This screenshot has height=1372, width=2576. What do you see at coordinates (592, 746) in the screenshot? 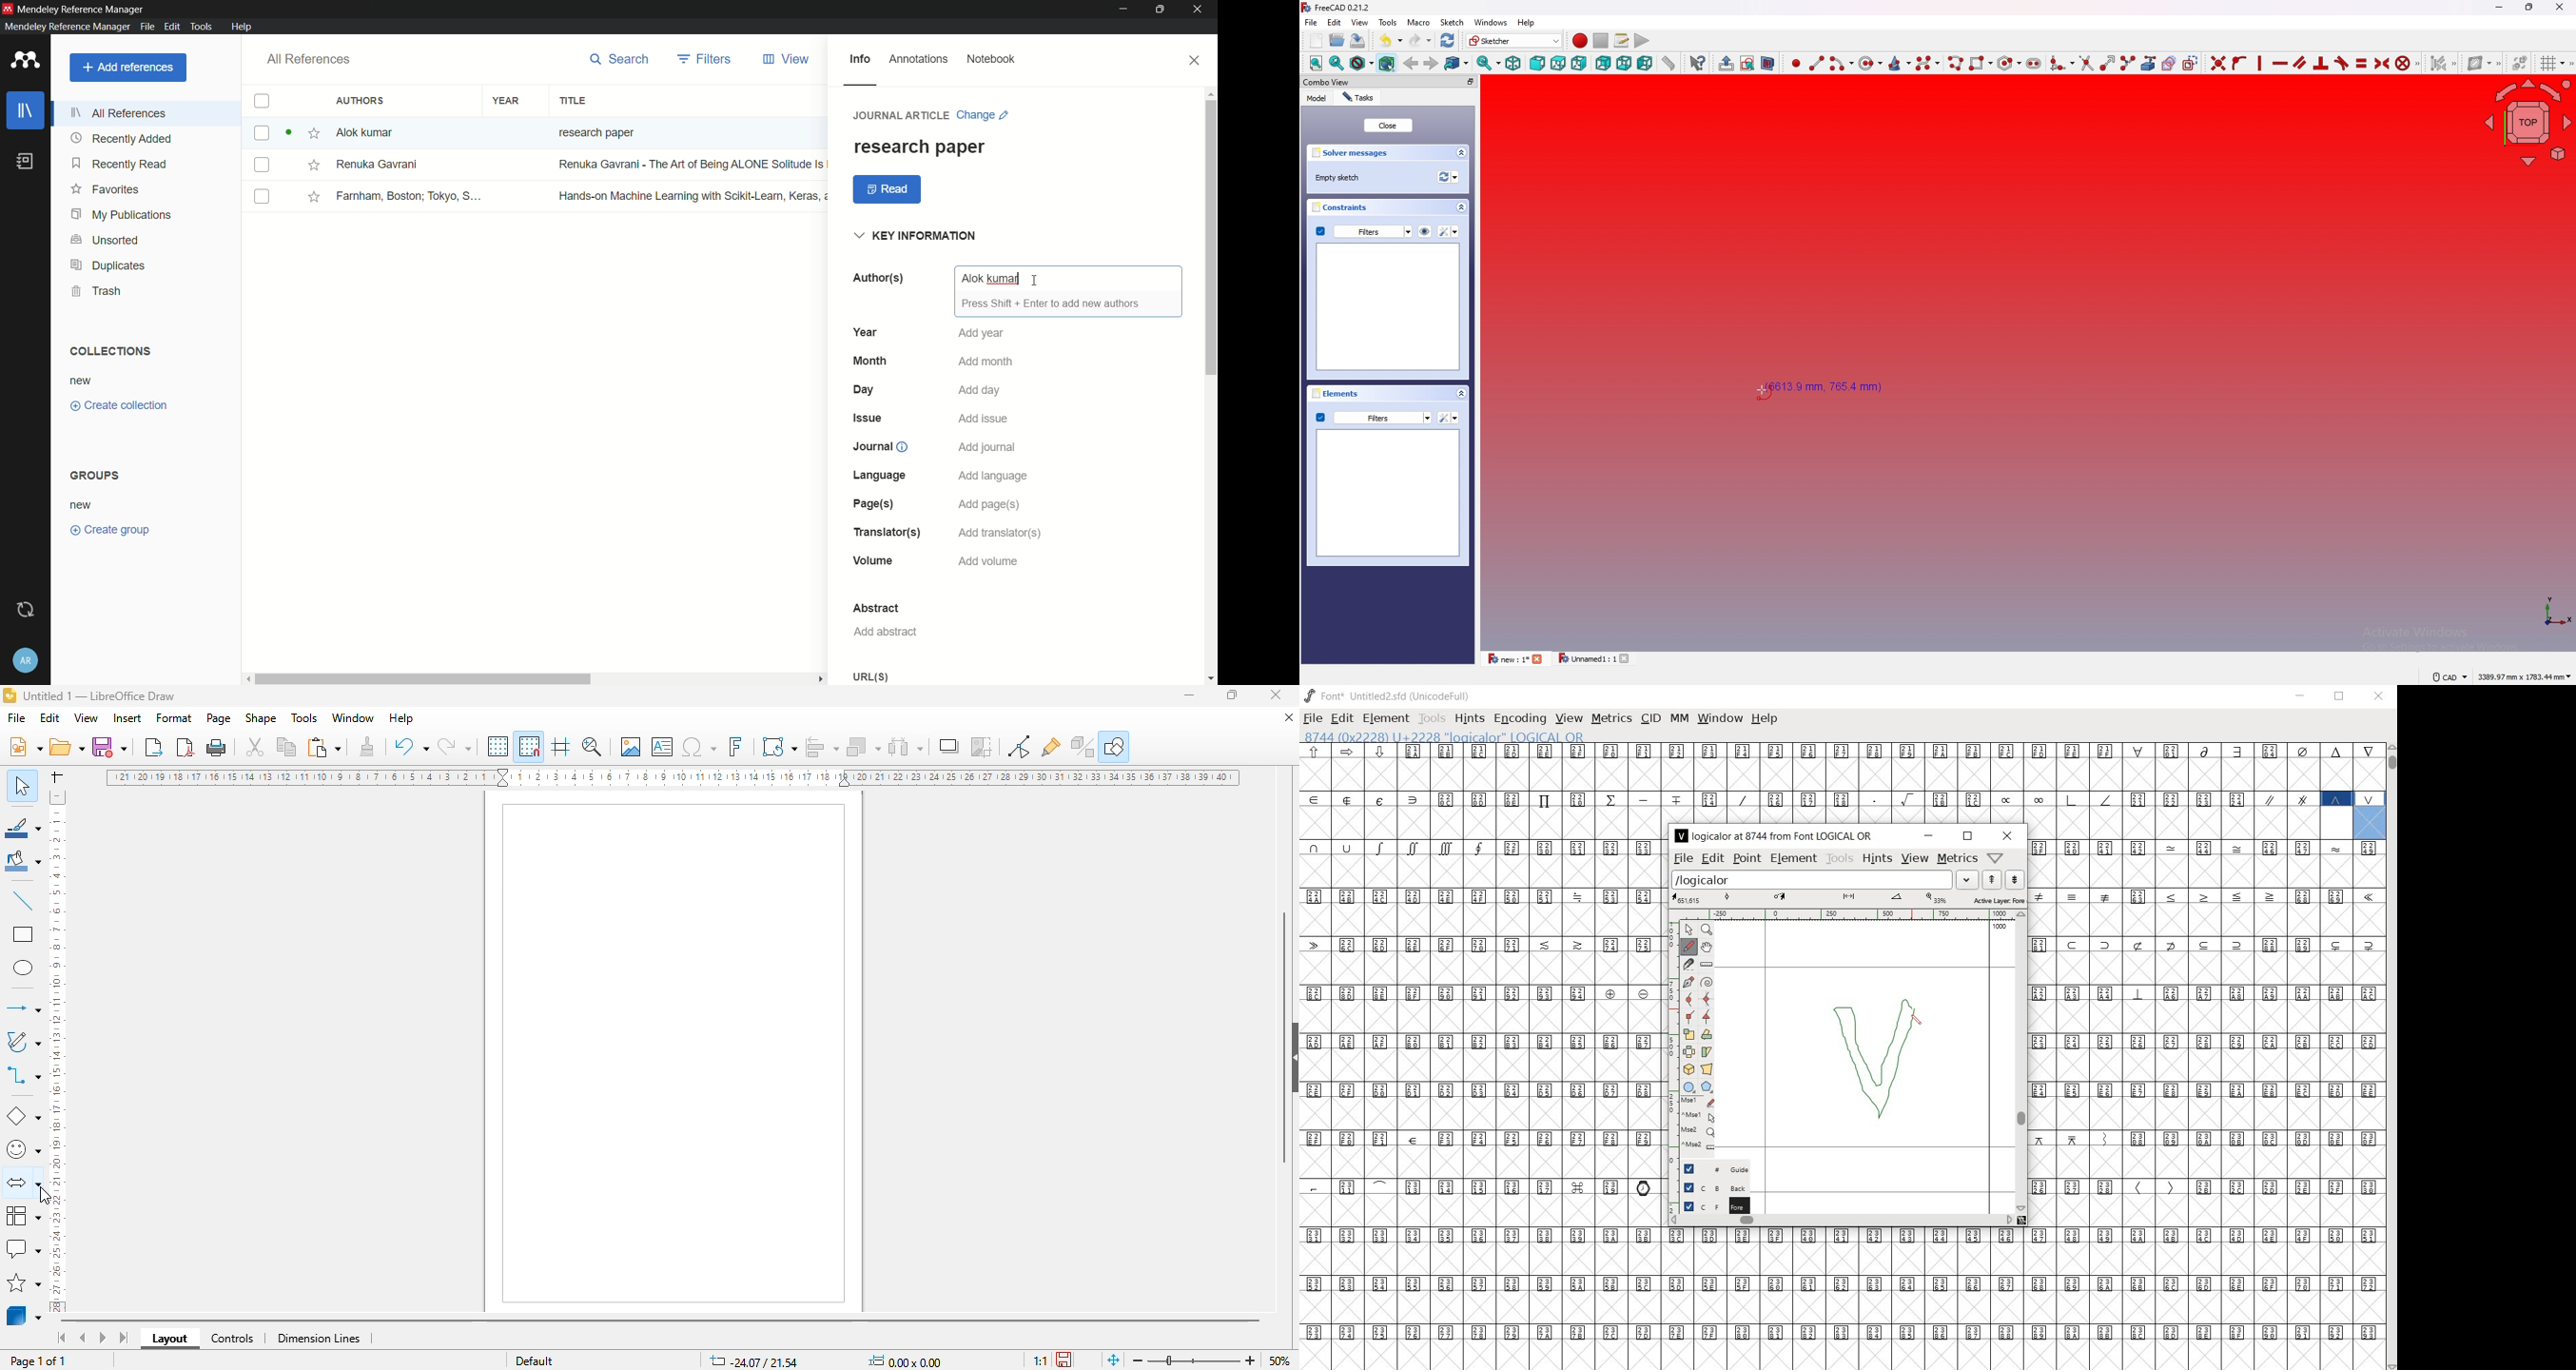
I see `zoom & pan` at bounding box center [592, 746].